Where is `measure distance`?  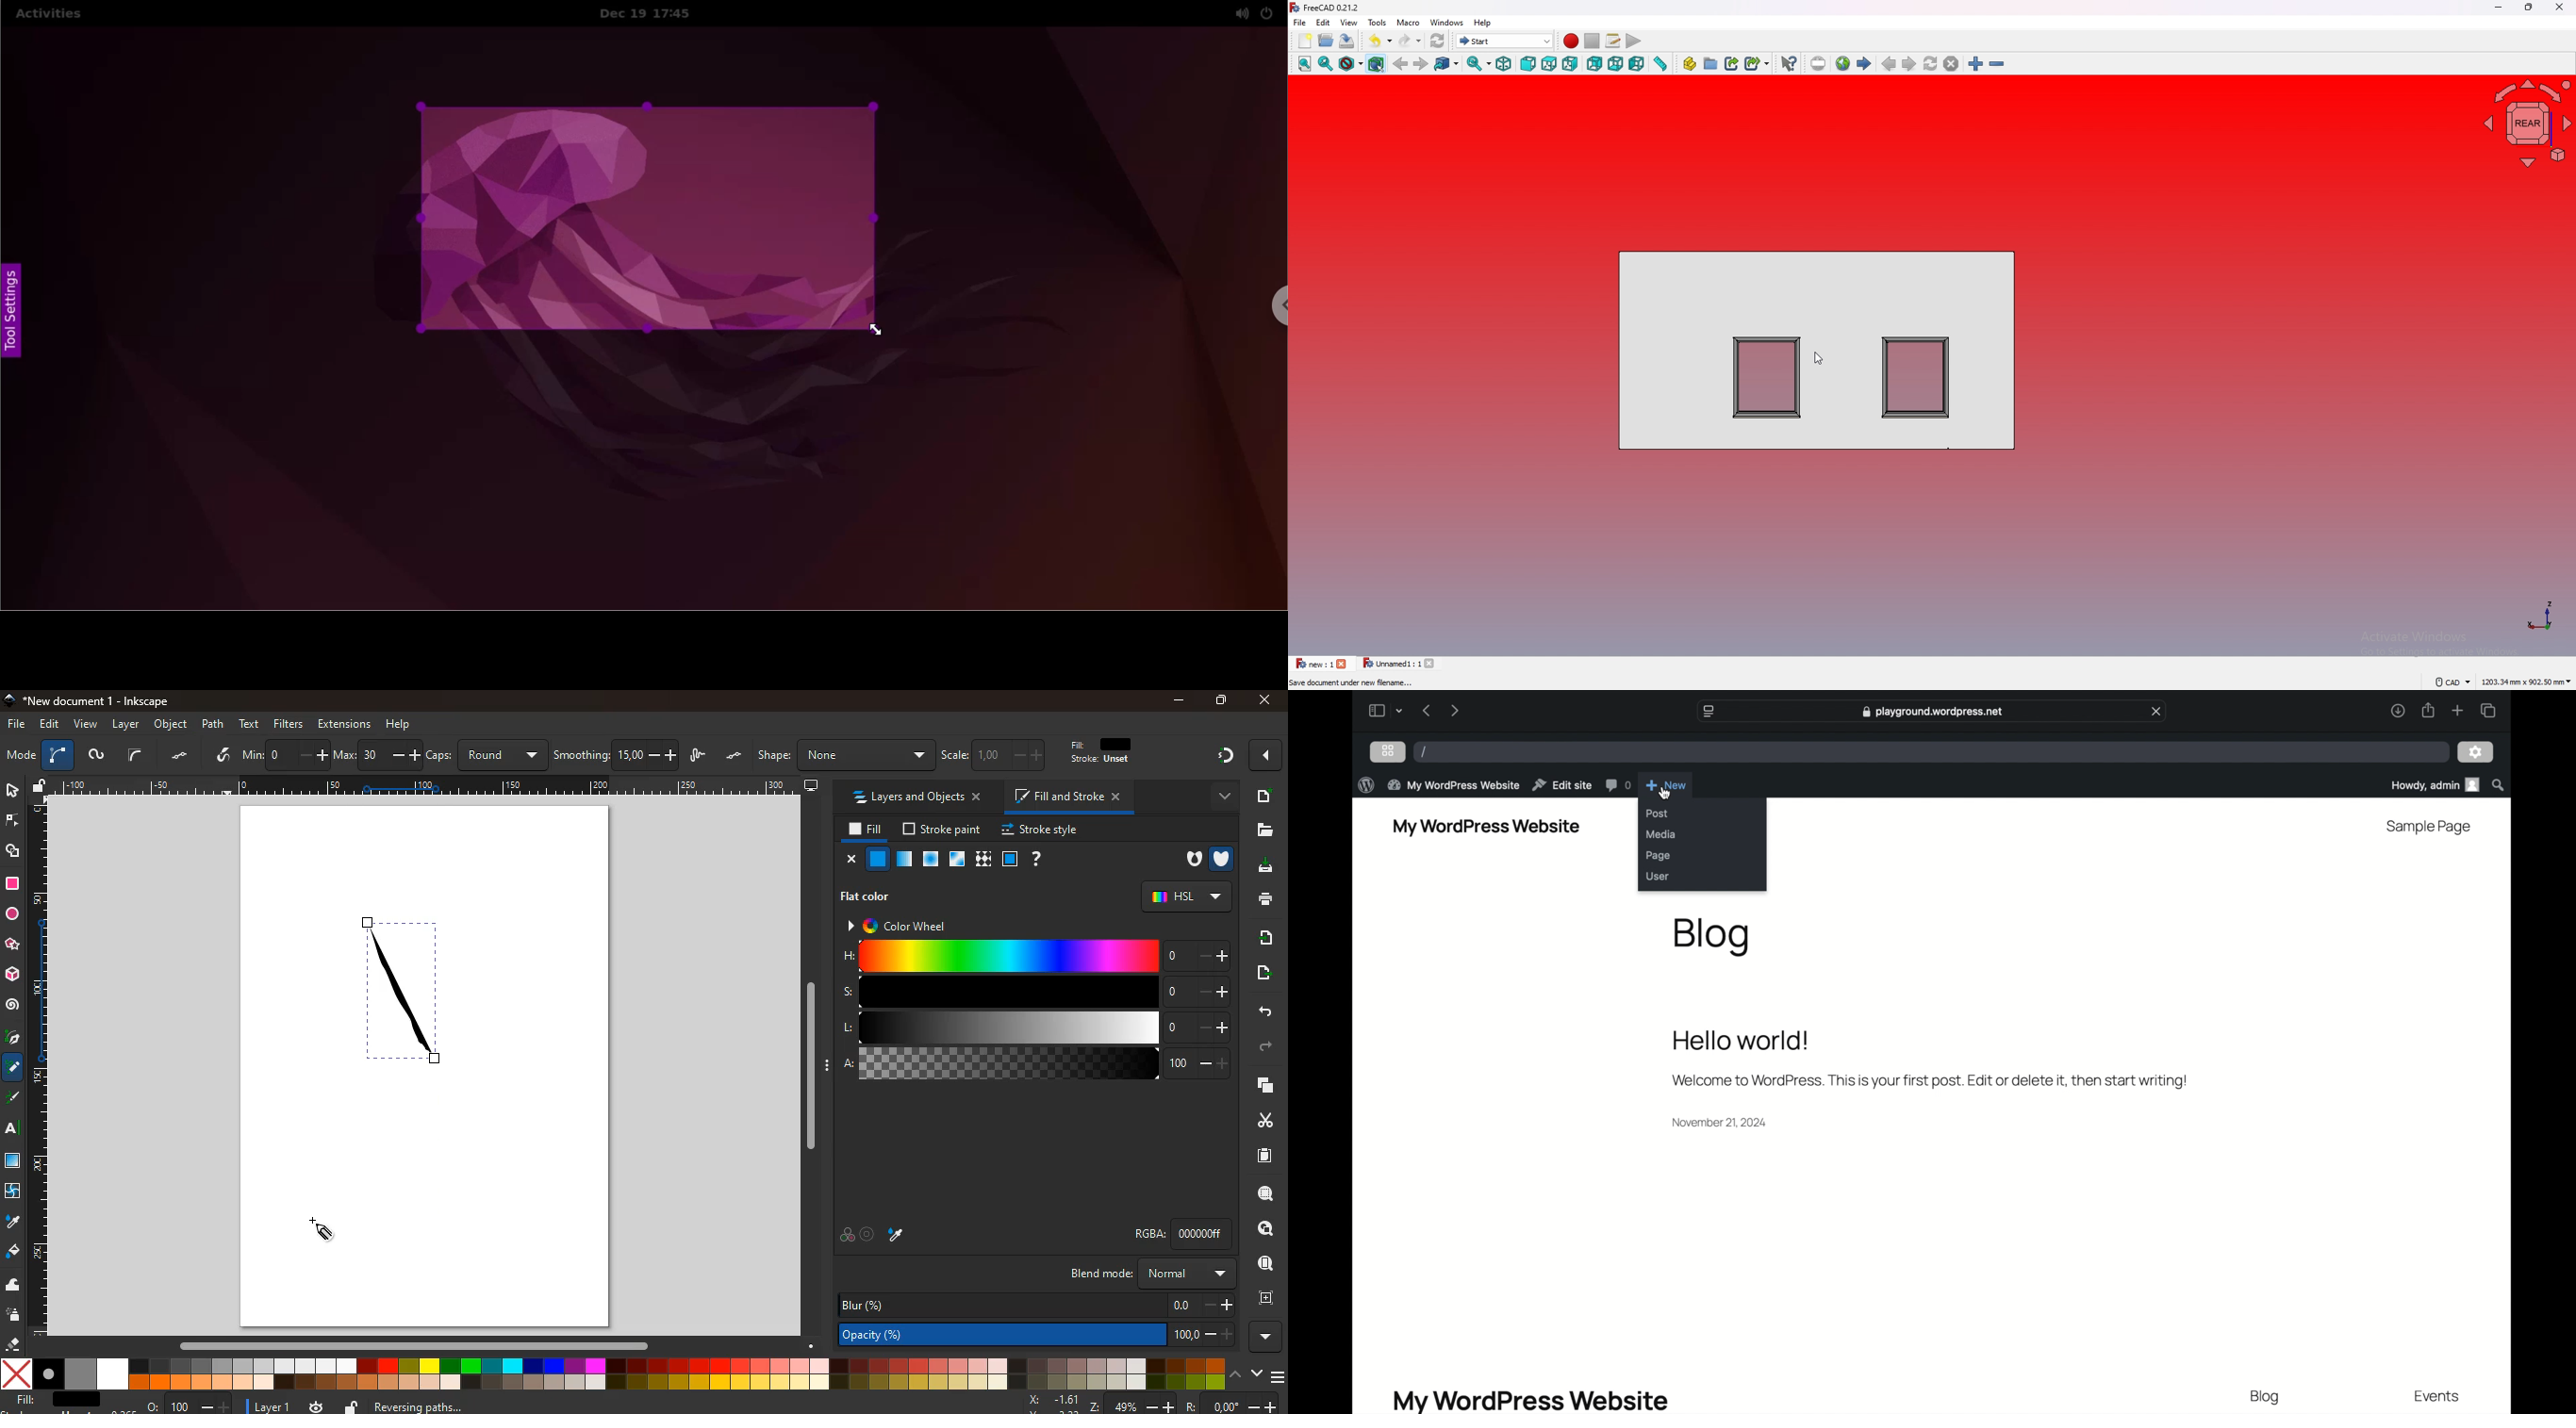 measure distance is located at coordinates (1660, 64).